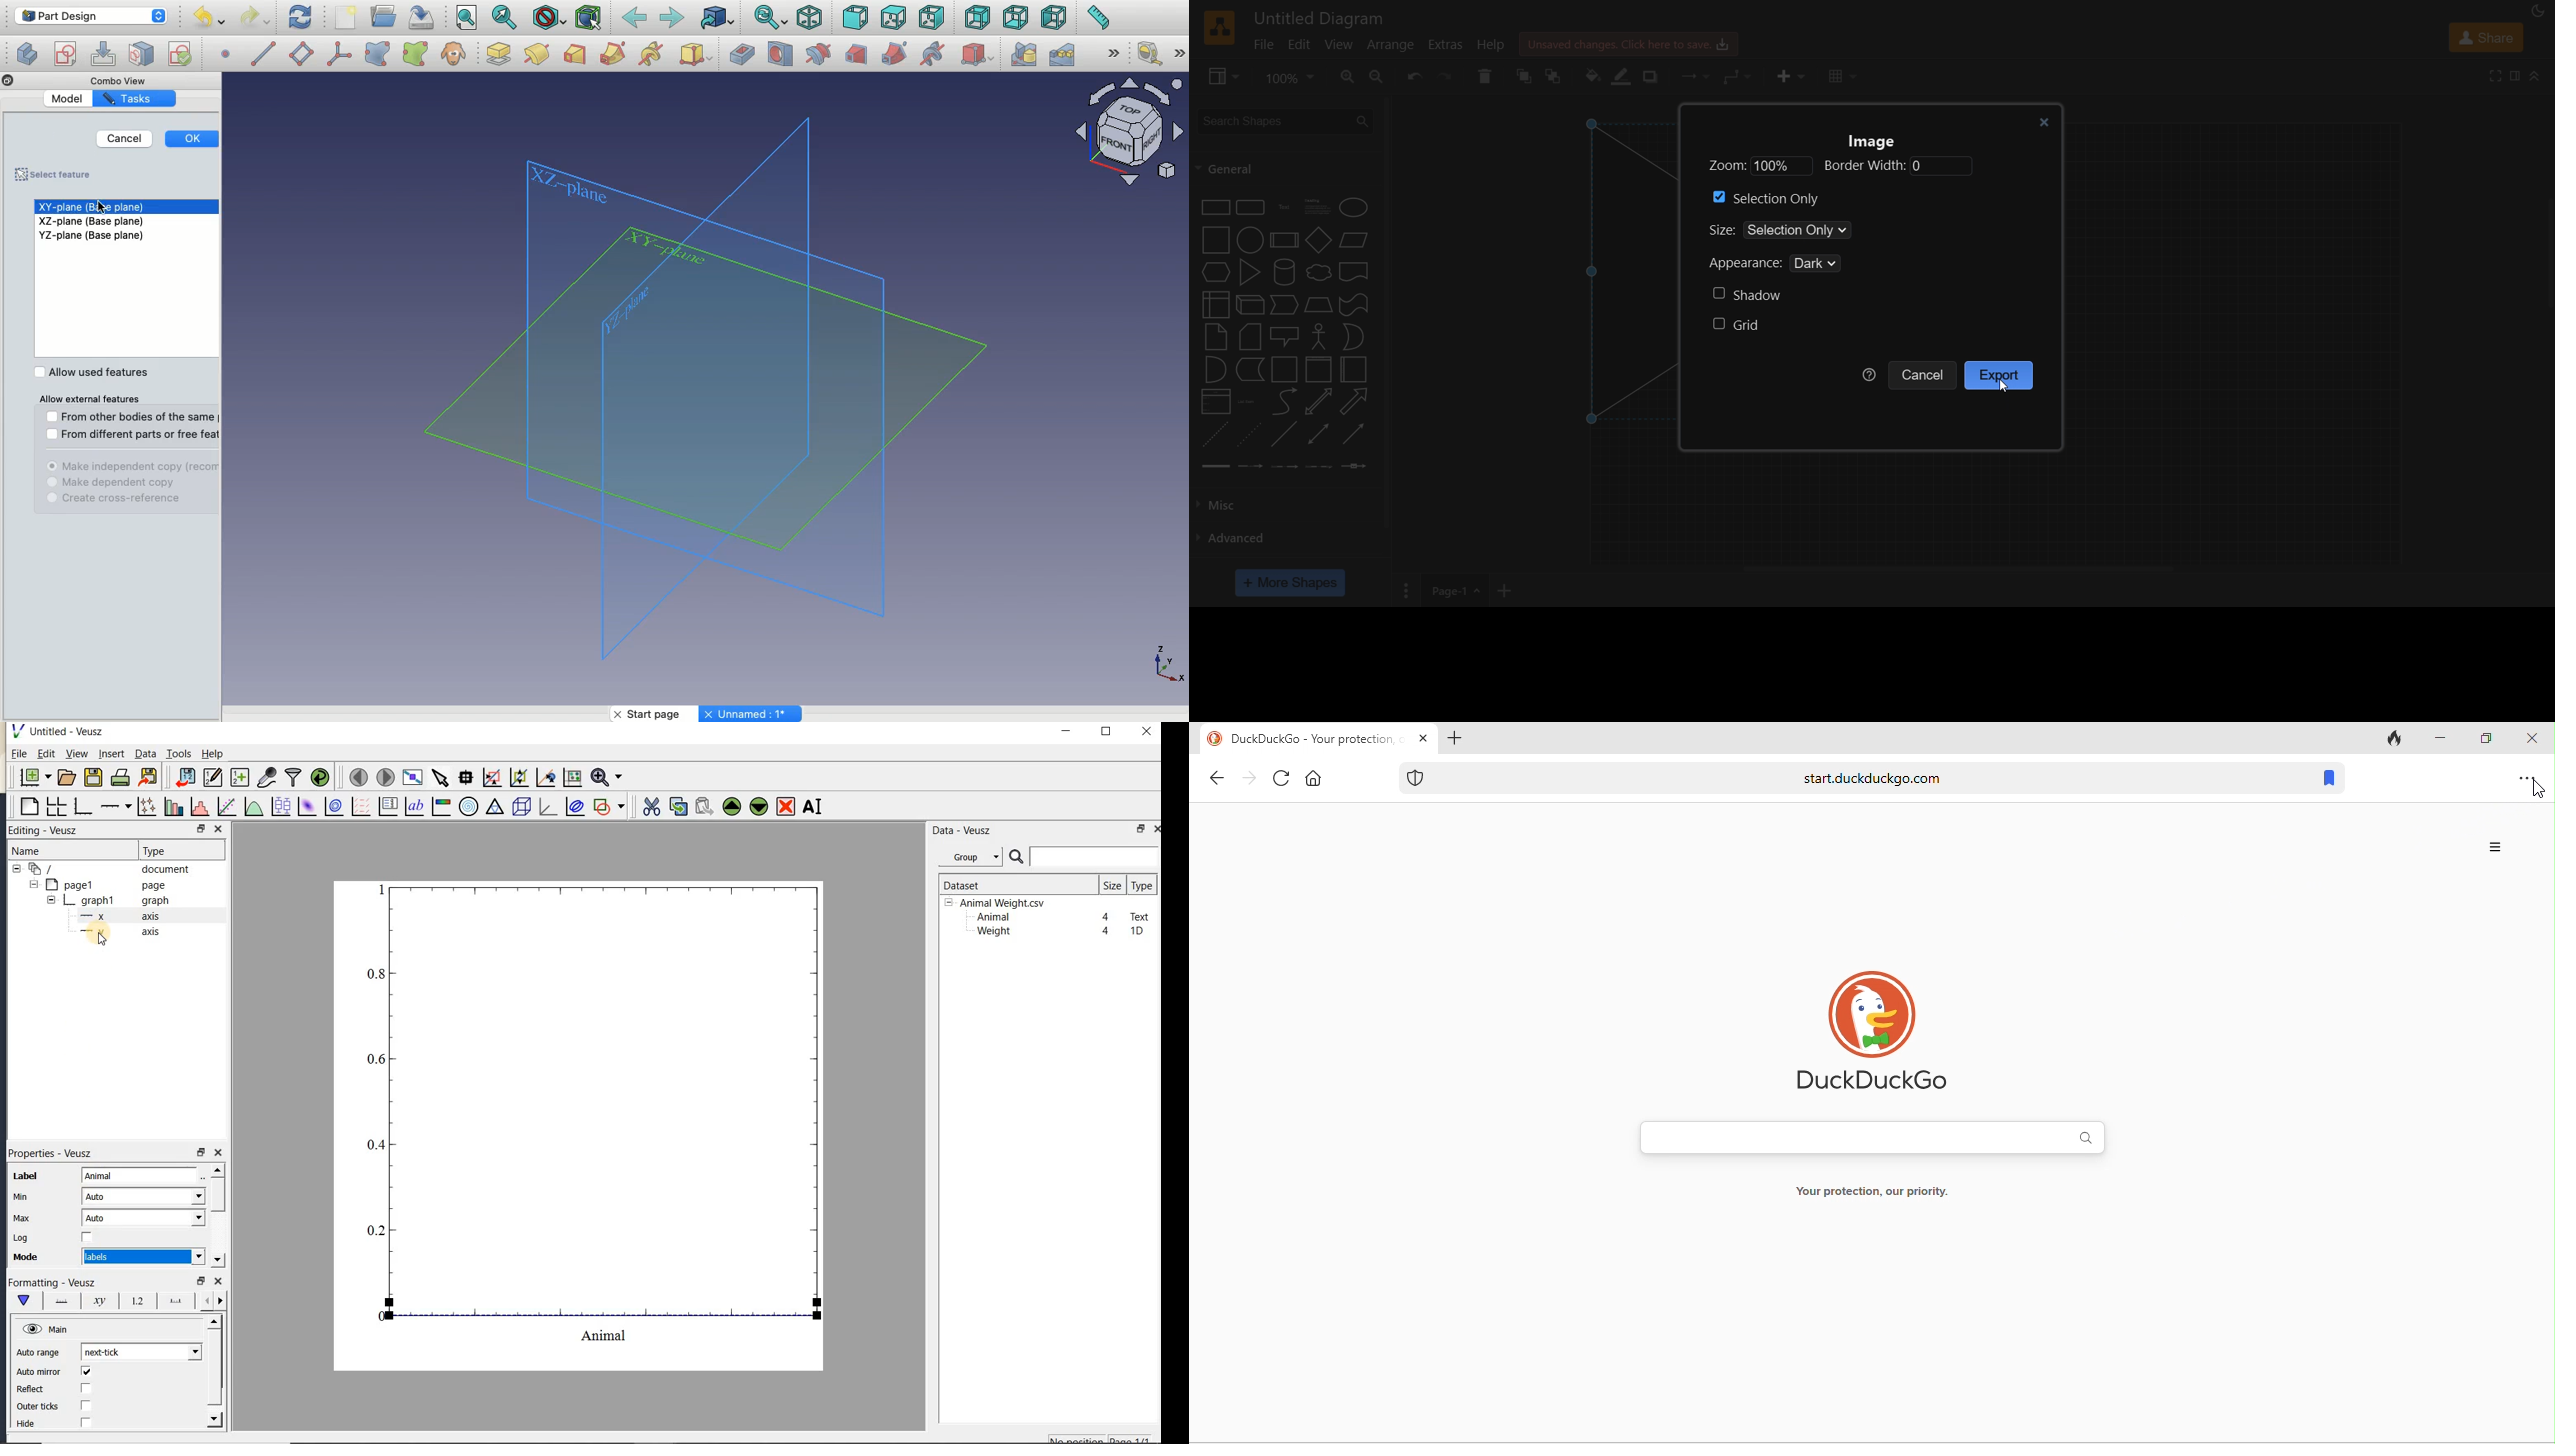  What do you see at coordinates (465, 19) in the screenshot?
I see `Fit all` at bounding box center [465, 19].